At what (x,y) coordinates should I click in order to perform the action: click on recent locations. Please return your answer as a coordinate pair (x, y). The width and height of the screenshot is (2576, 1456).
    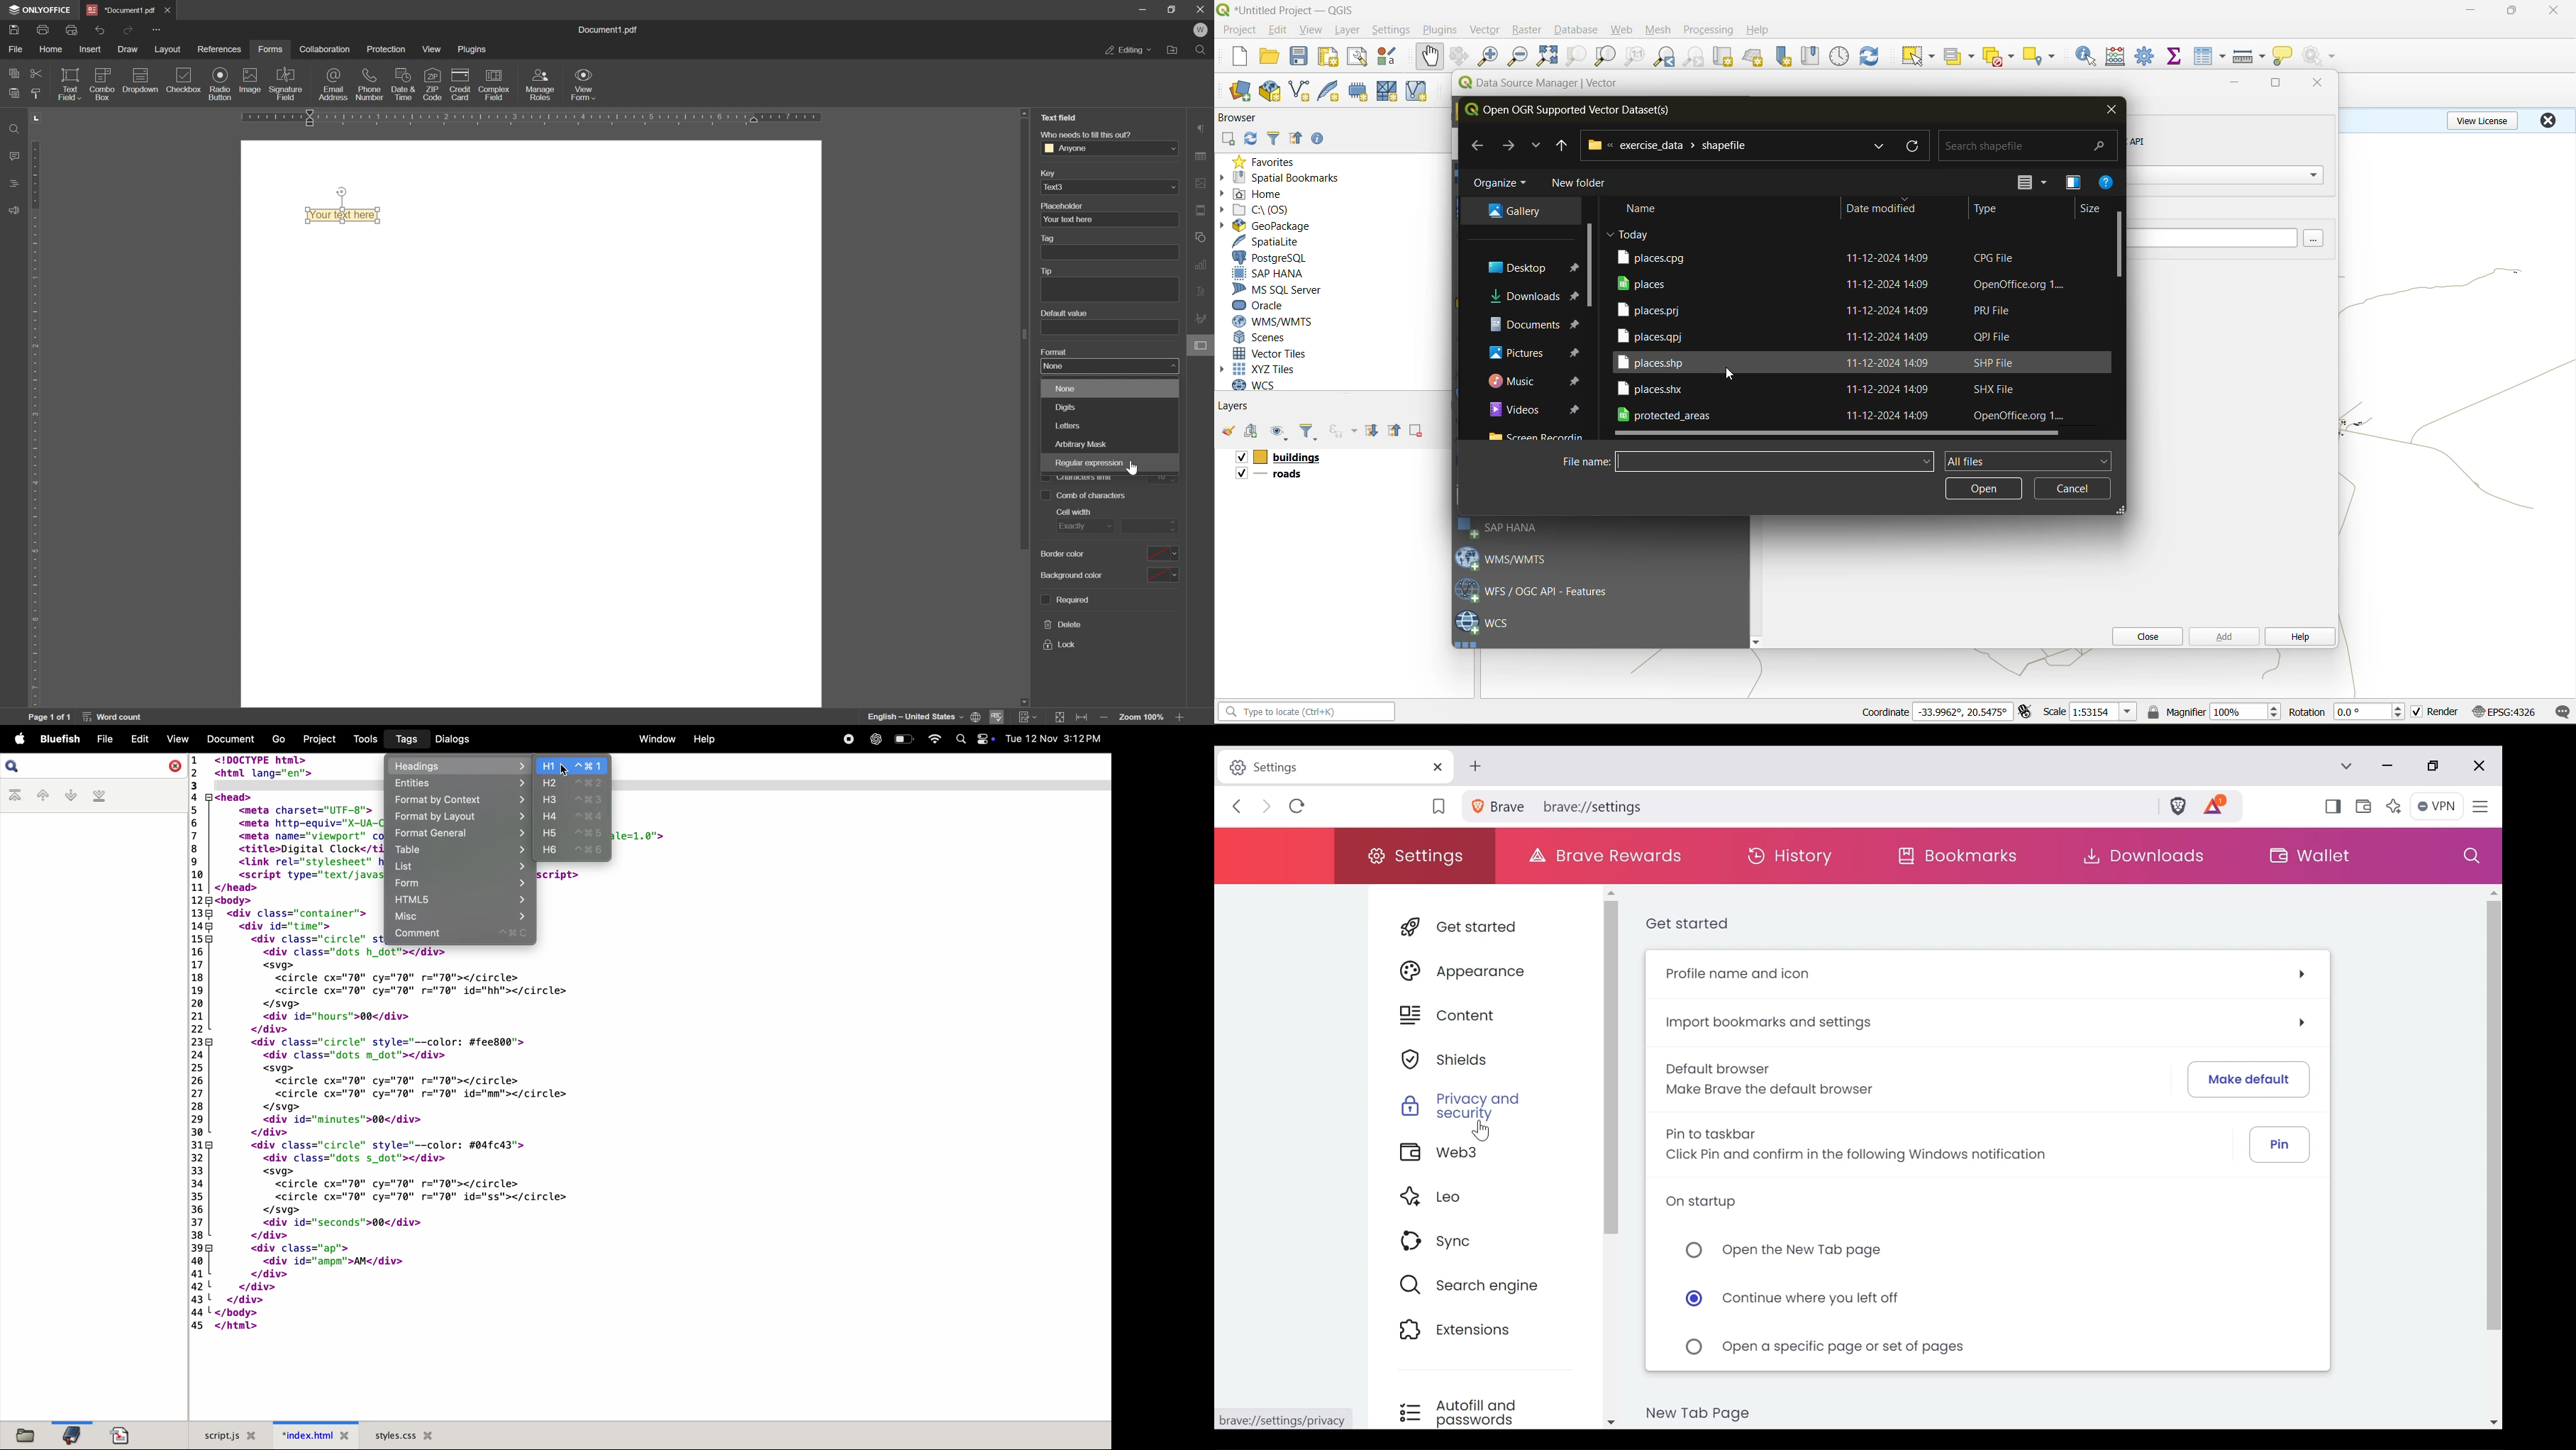
    Looking at the image, I should click on (1534, 148).